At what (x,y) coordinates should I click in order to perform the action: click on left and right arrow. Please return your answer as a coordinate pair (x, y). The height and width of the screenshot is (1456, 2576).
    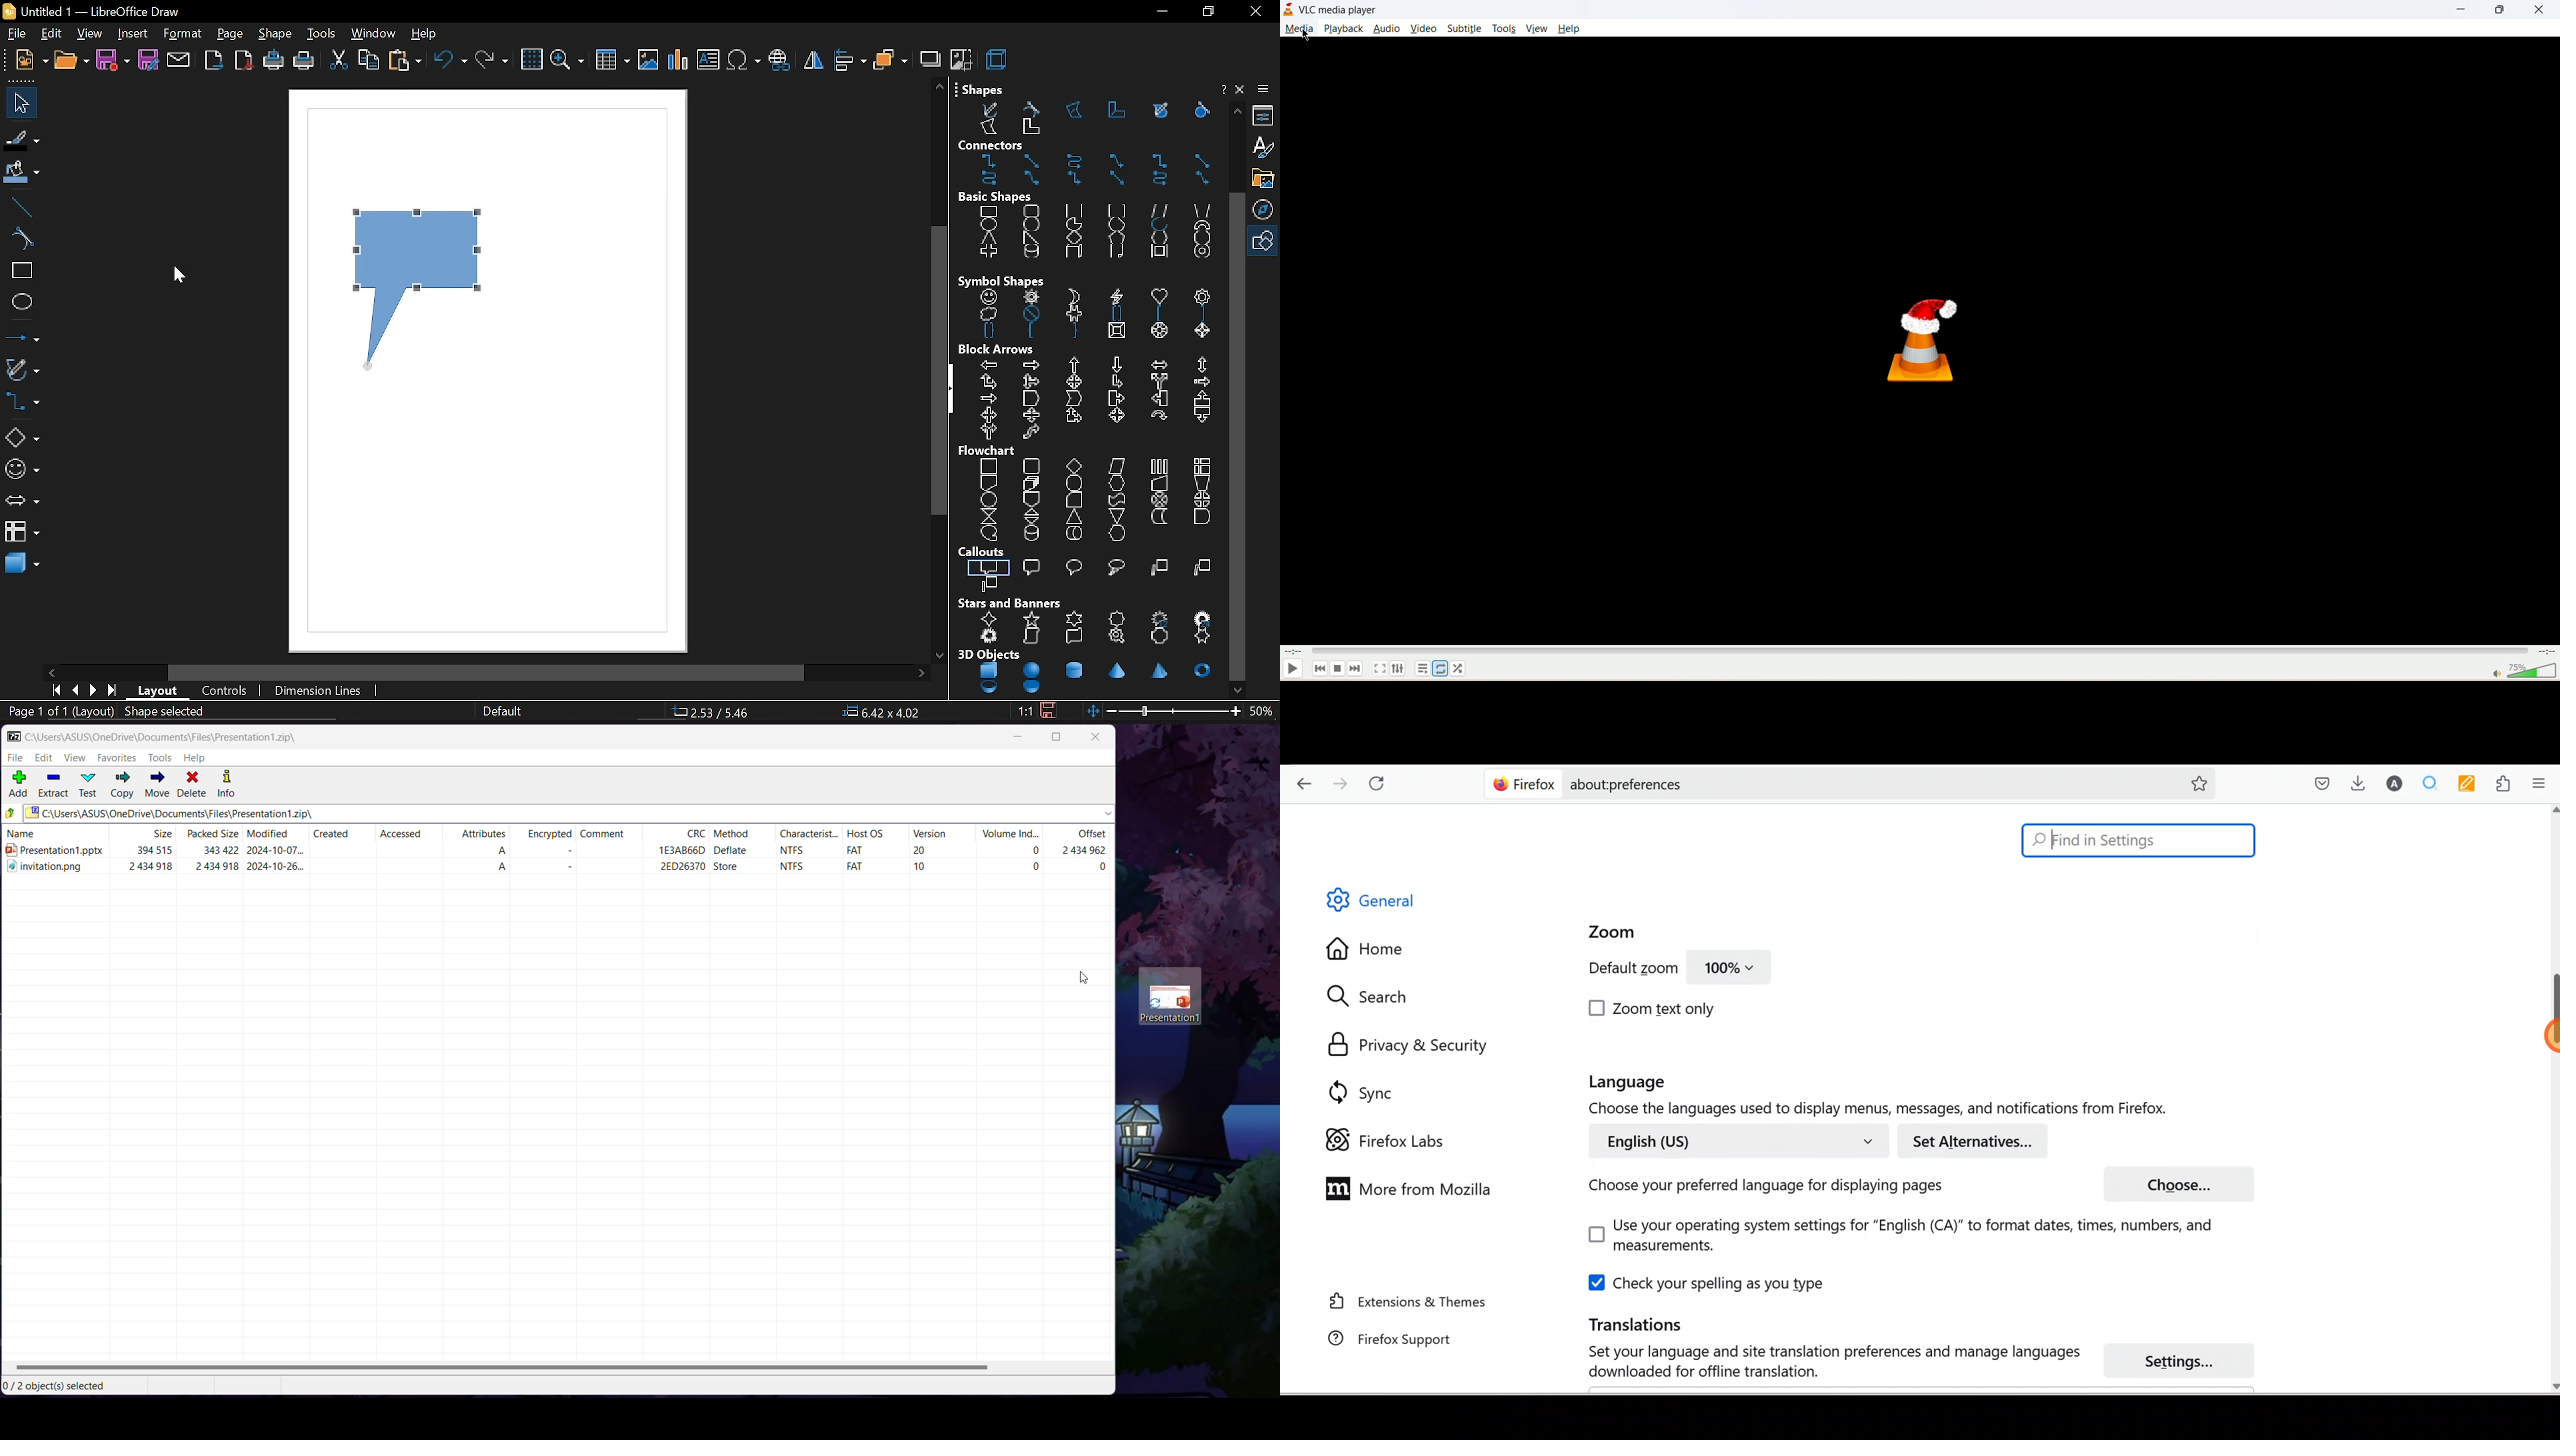
    Looking at the image, I should click on (1157, 364).